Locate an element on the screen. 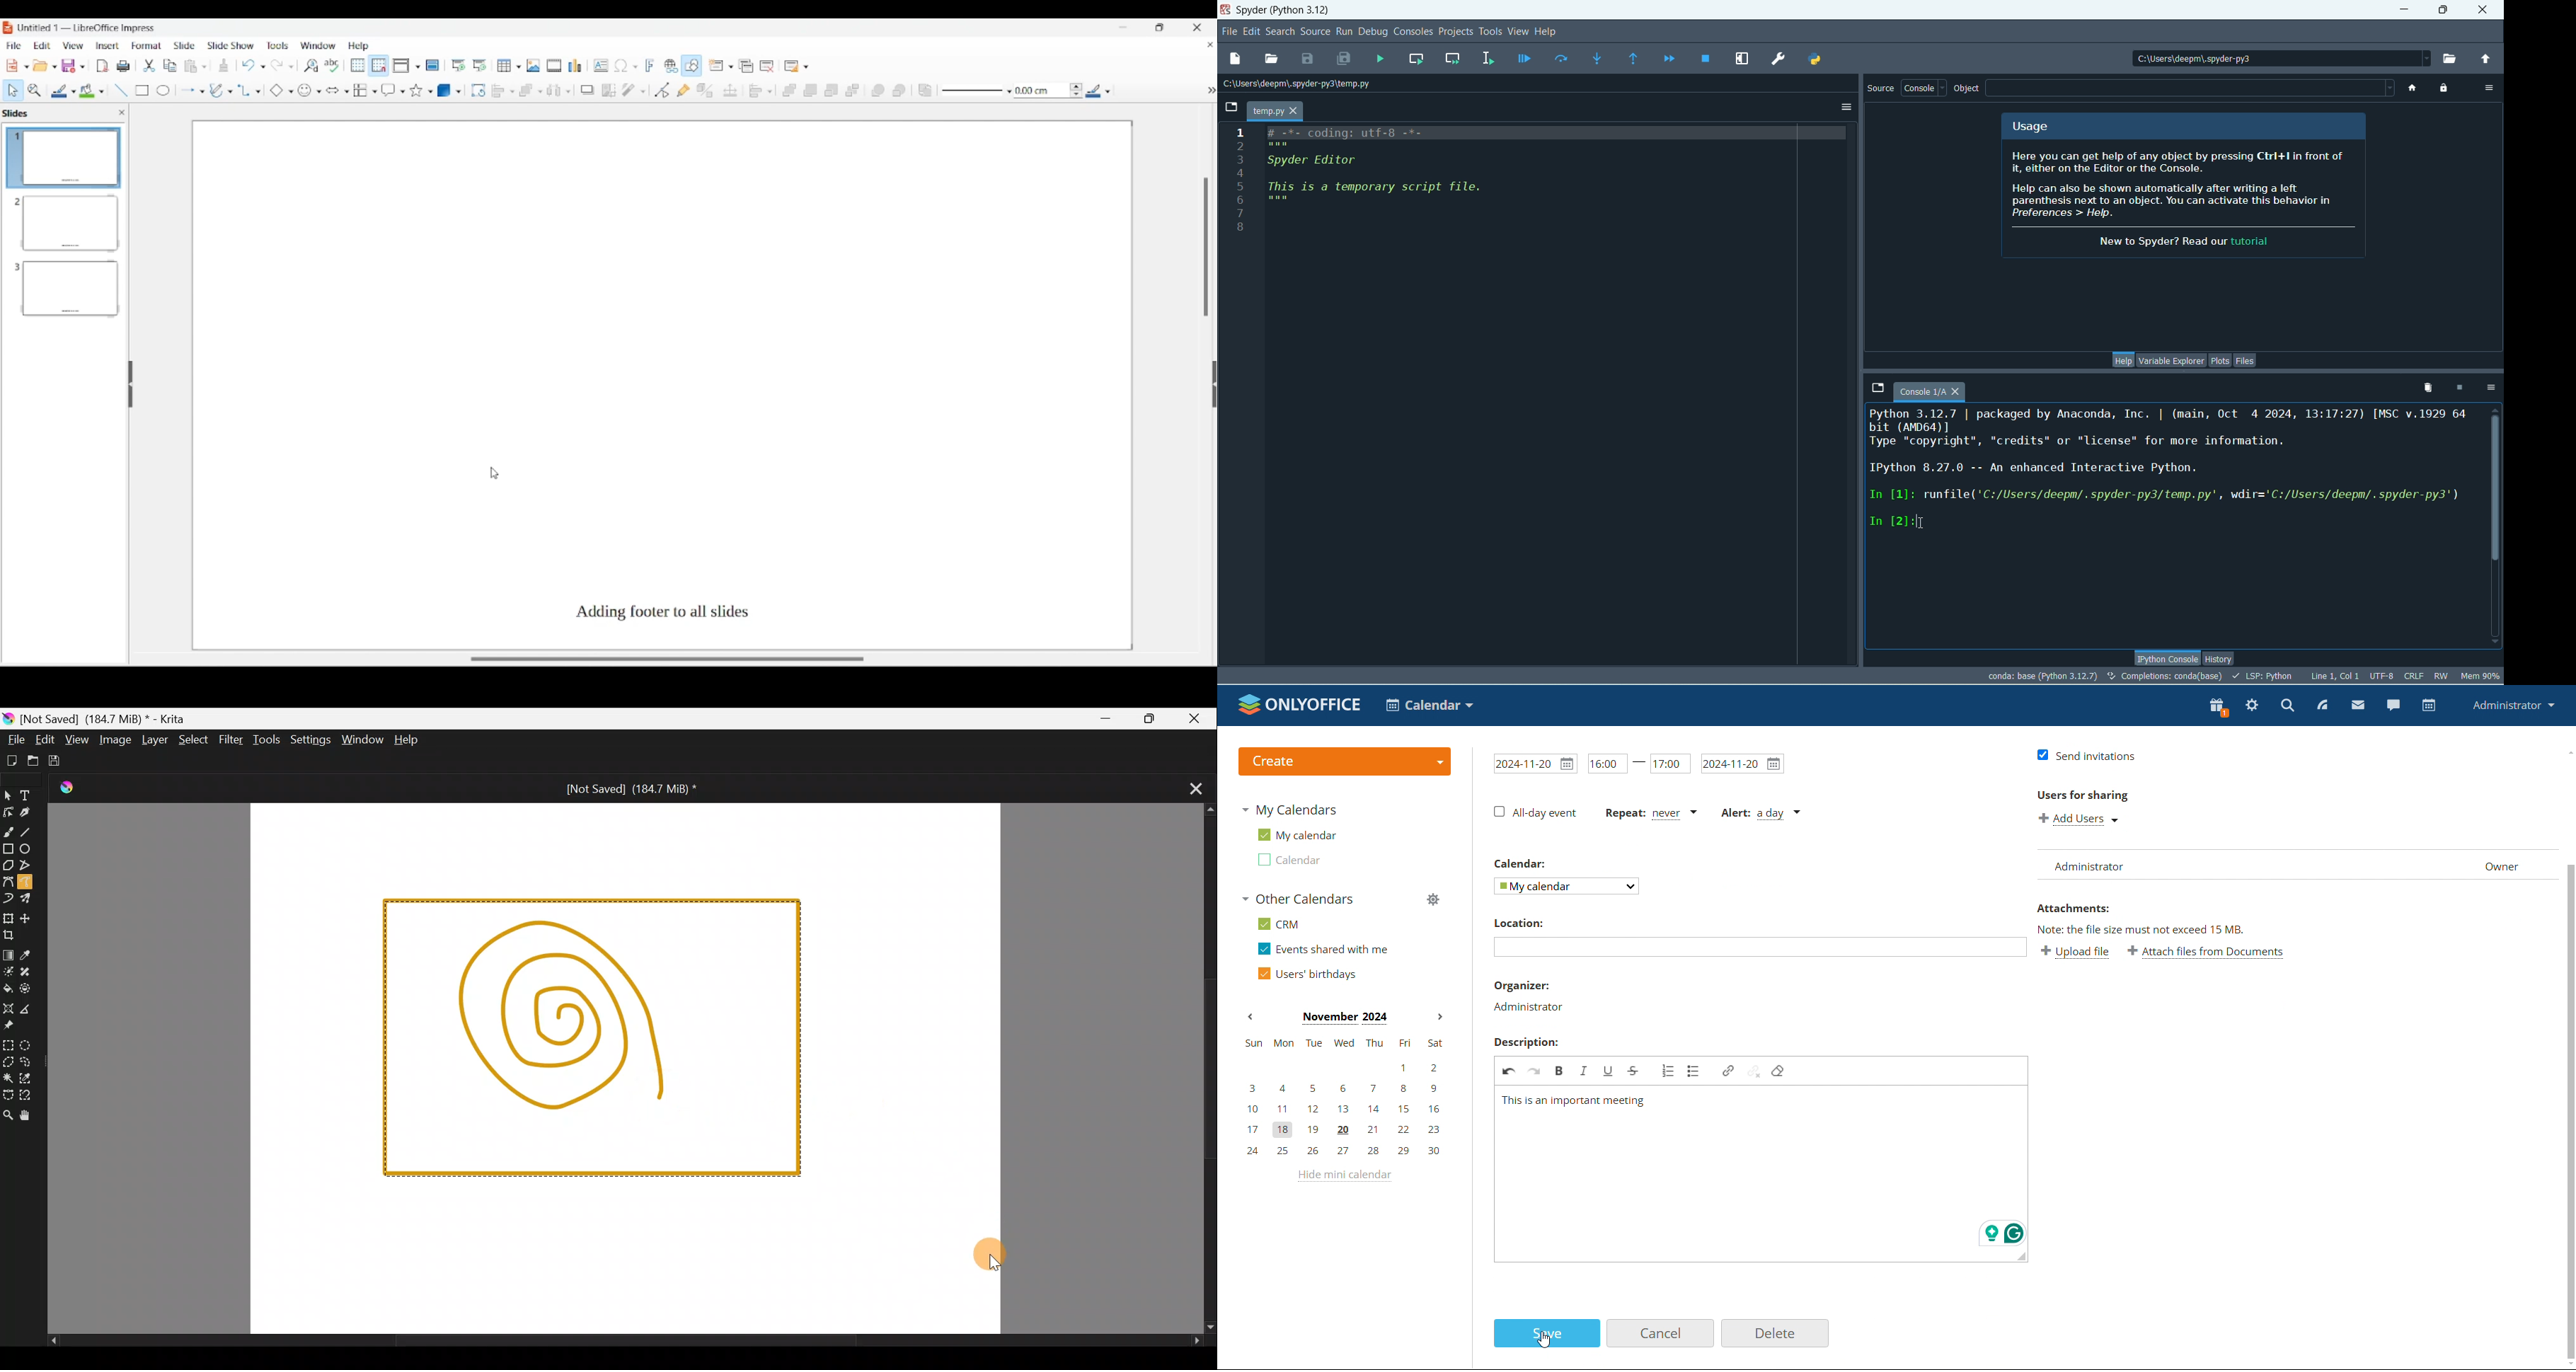 The image size is (2576, 1372). completion:conda is located at coordinates (2164, 676).